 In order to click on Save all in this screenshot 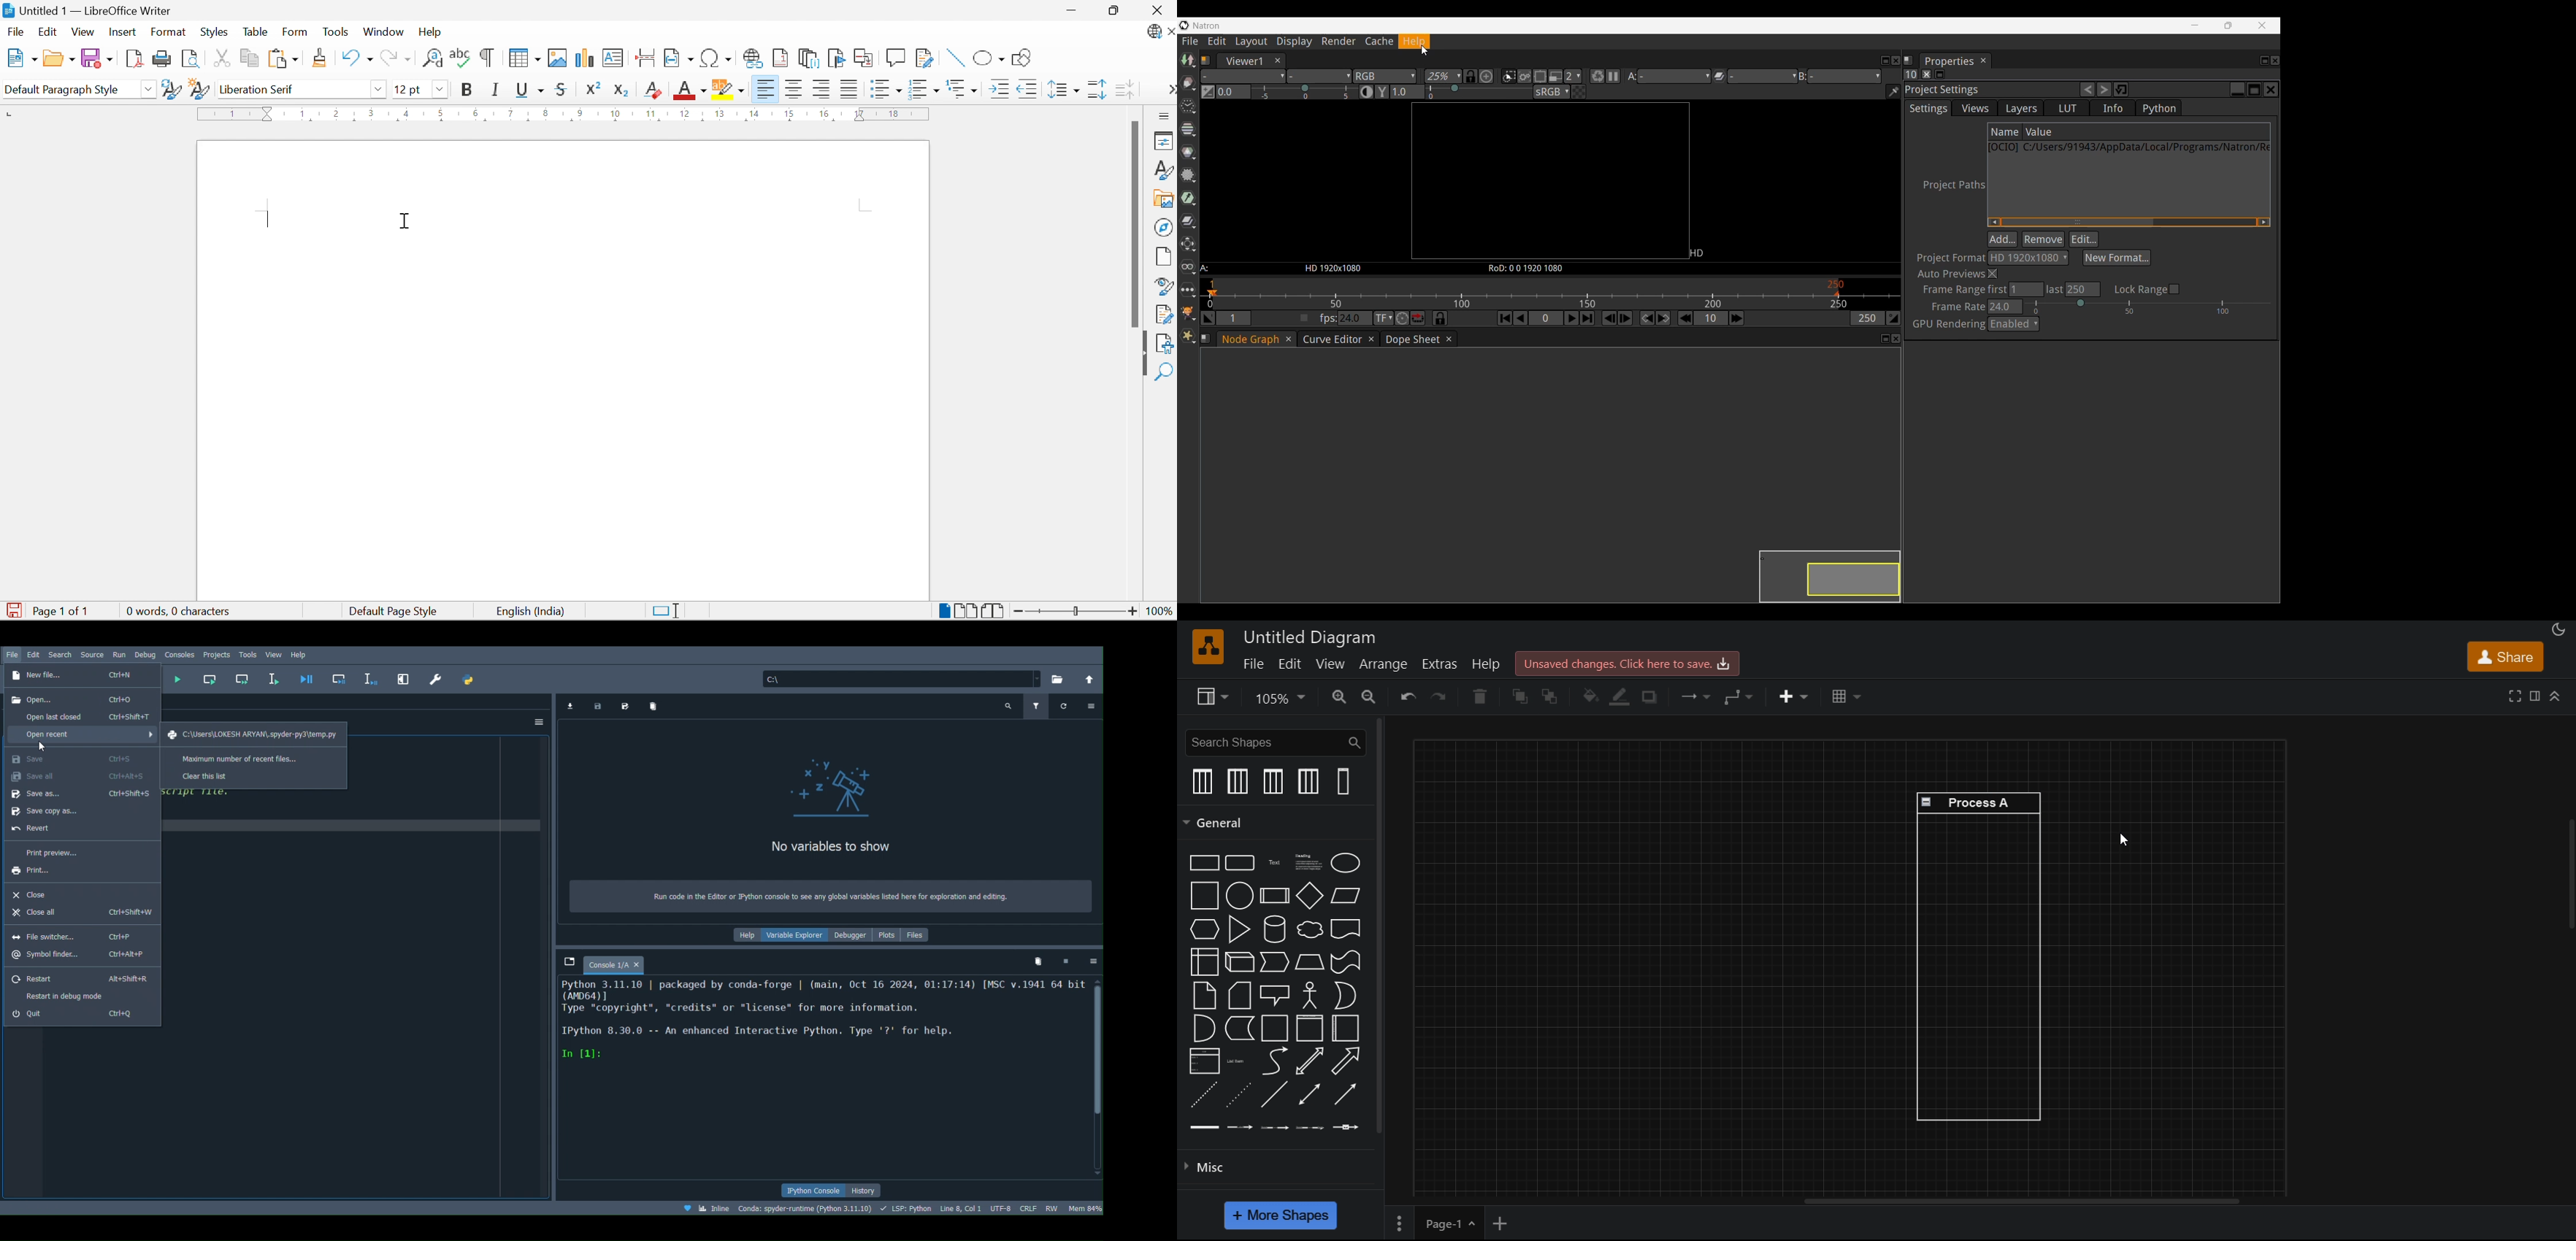, I will do `click(78, 777)`.